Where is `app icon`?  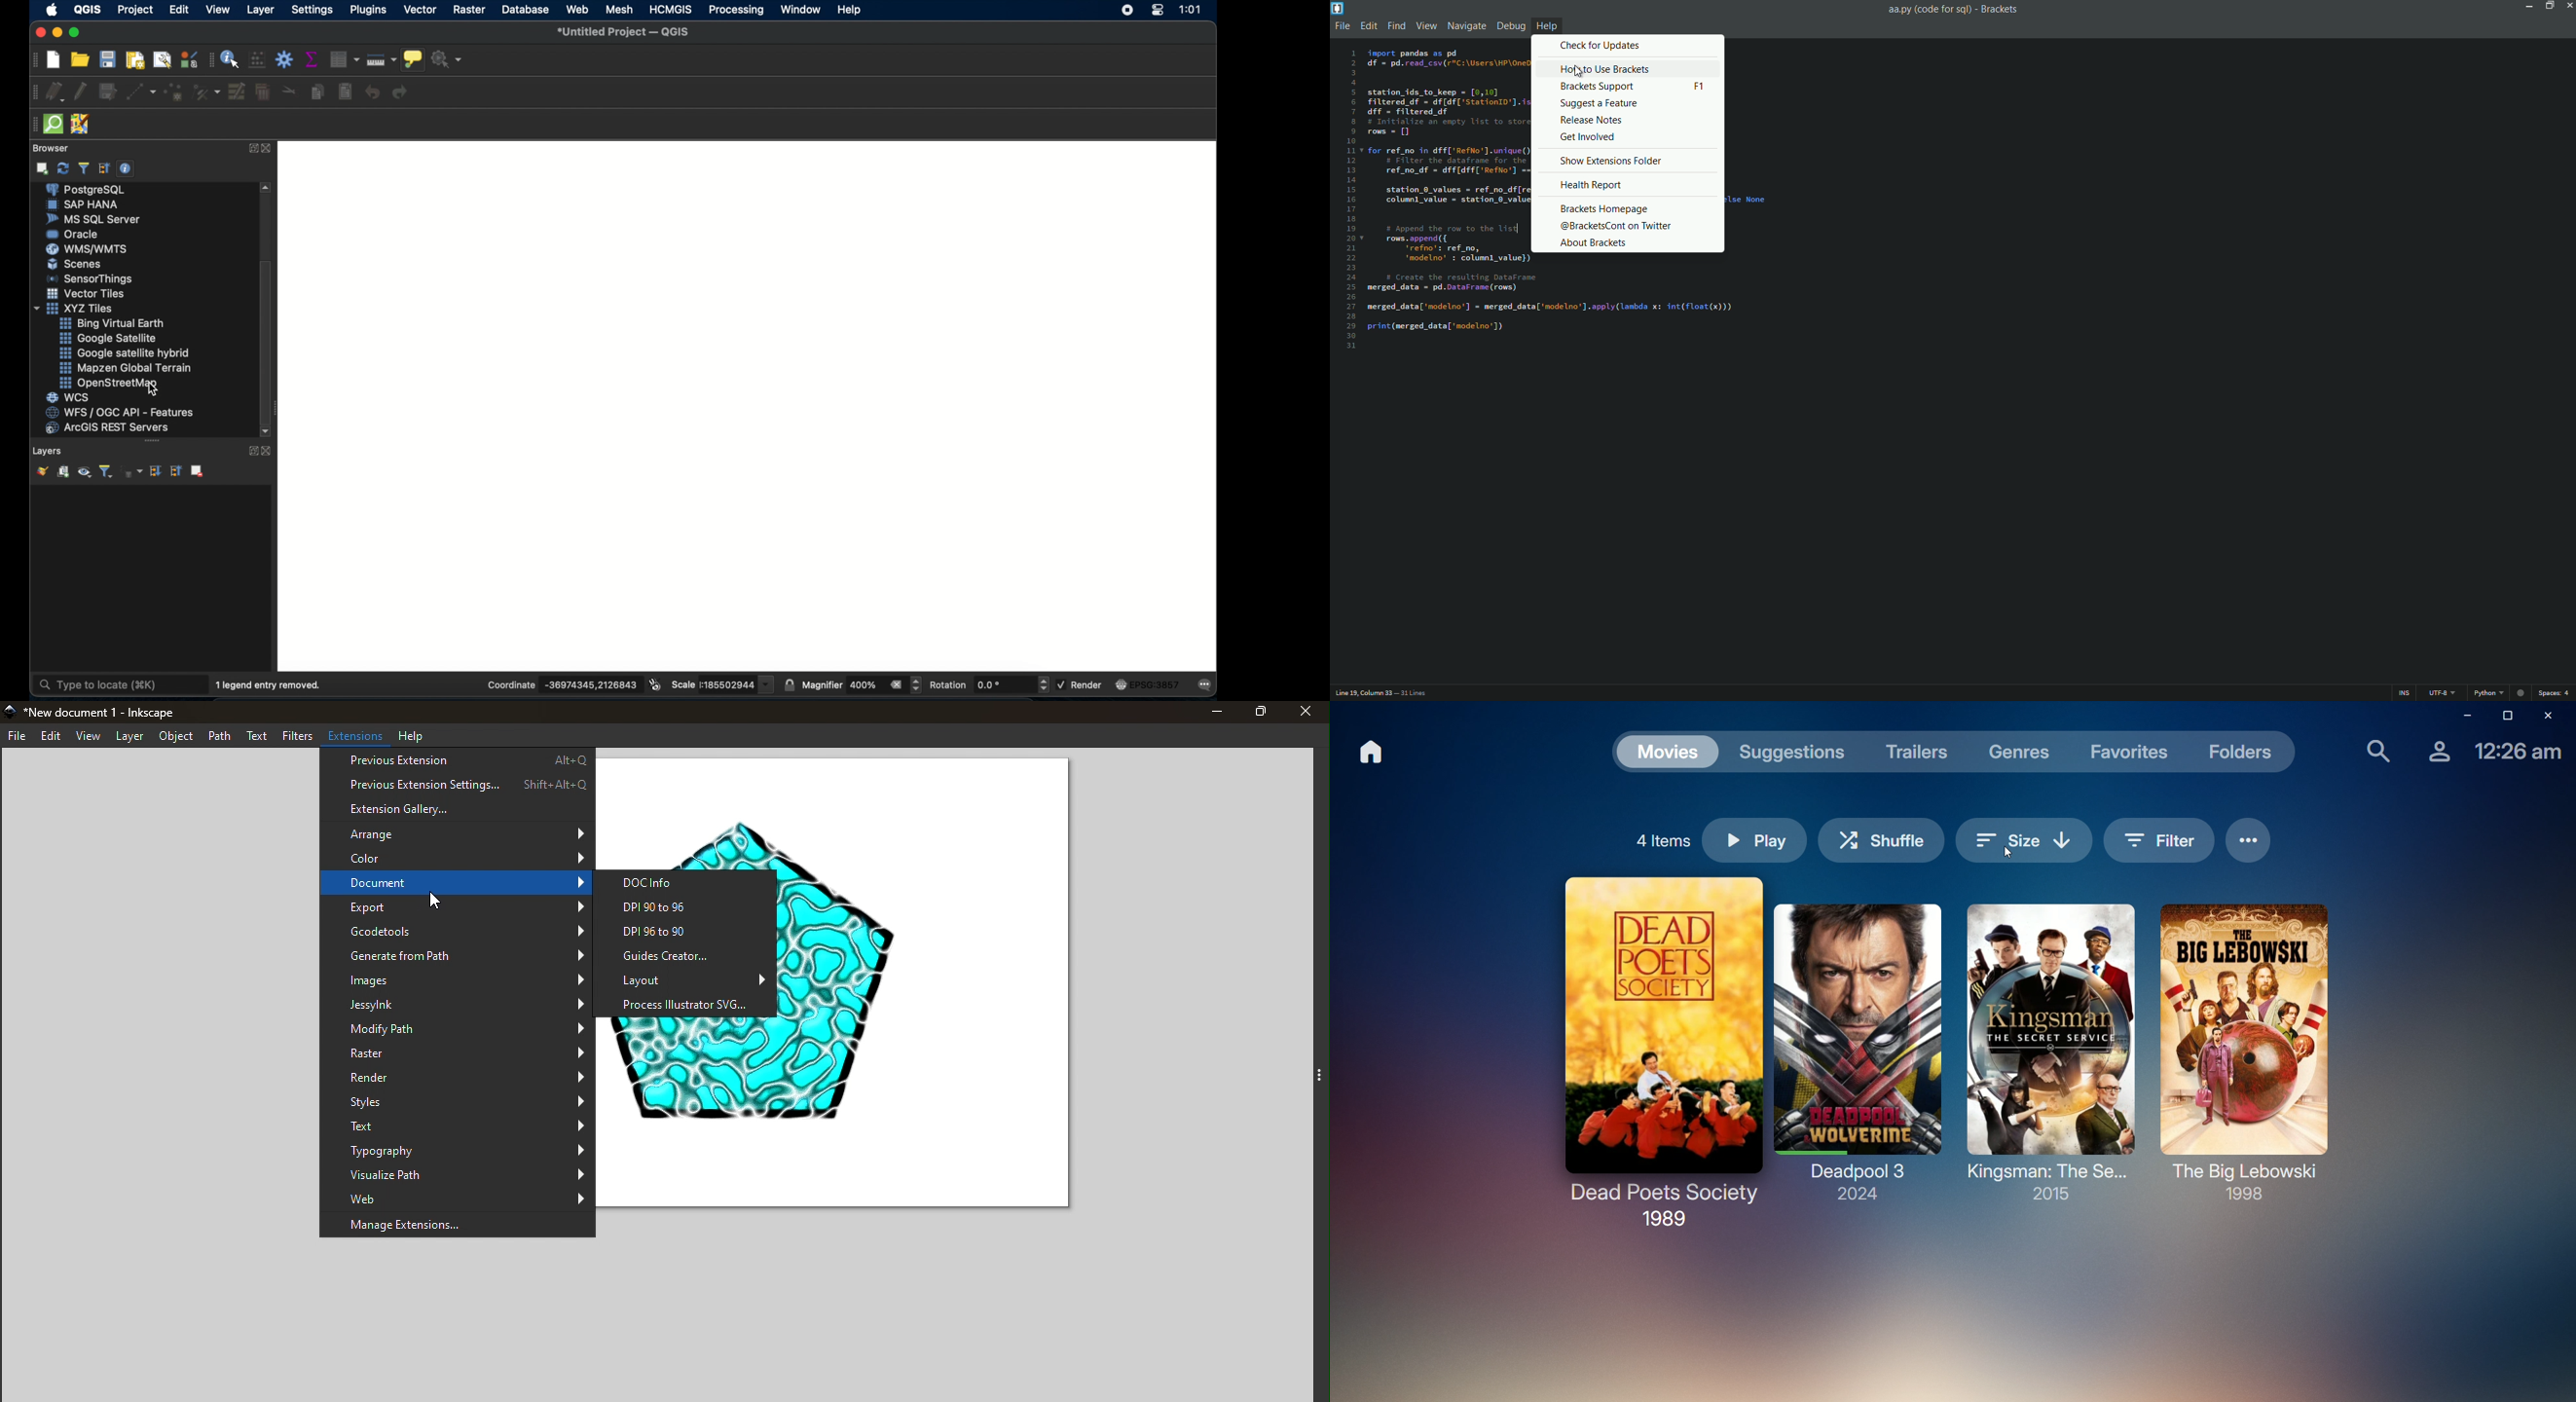
app icon is located at coordinates (1338, 8).